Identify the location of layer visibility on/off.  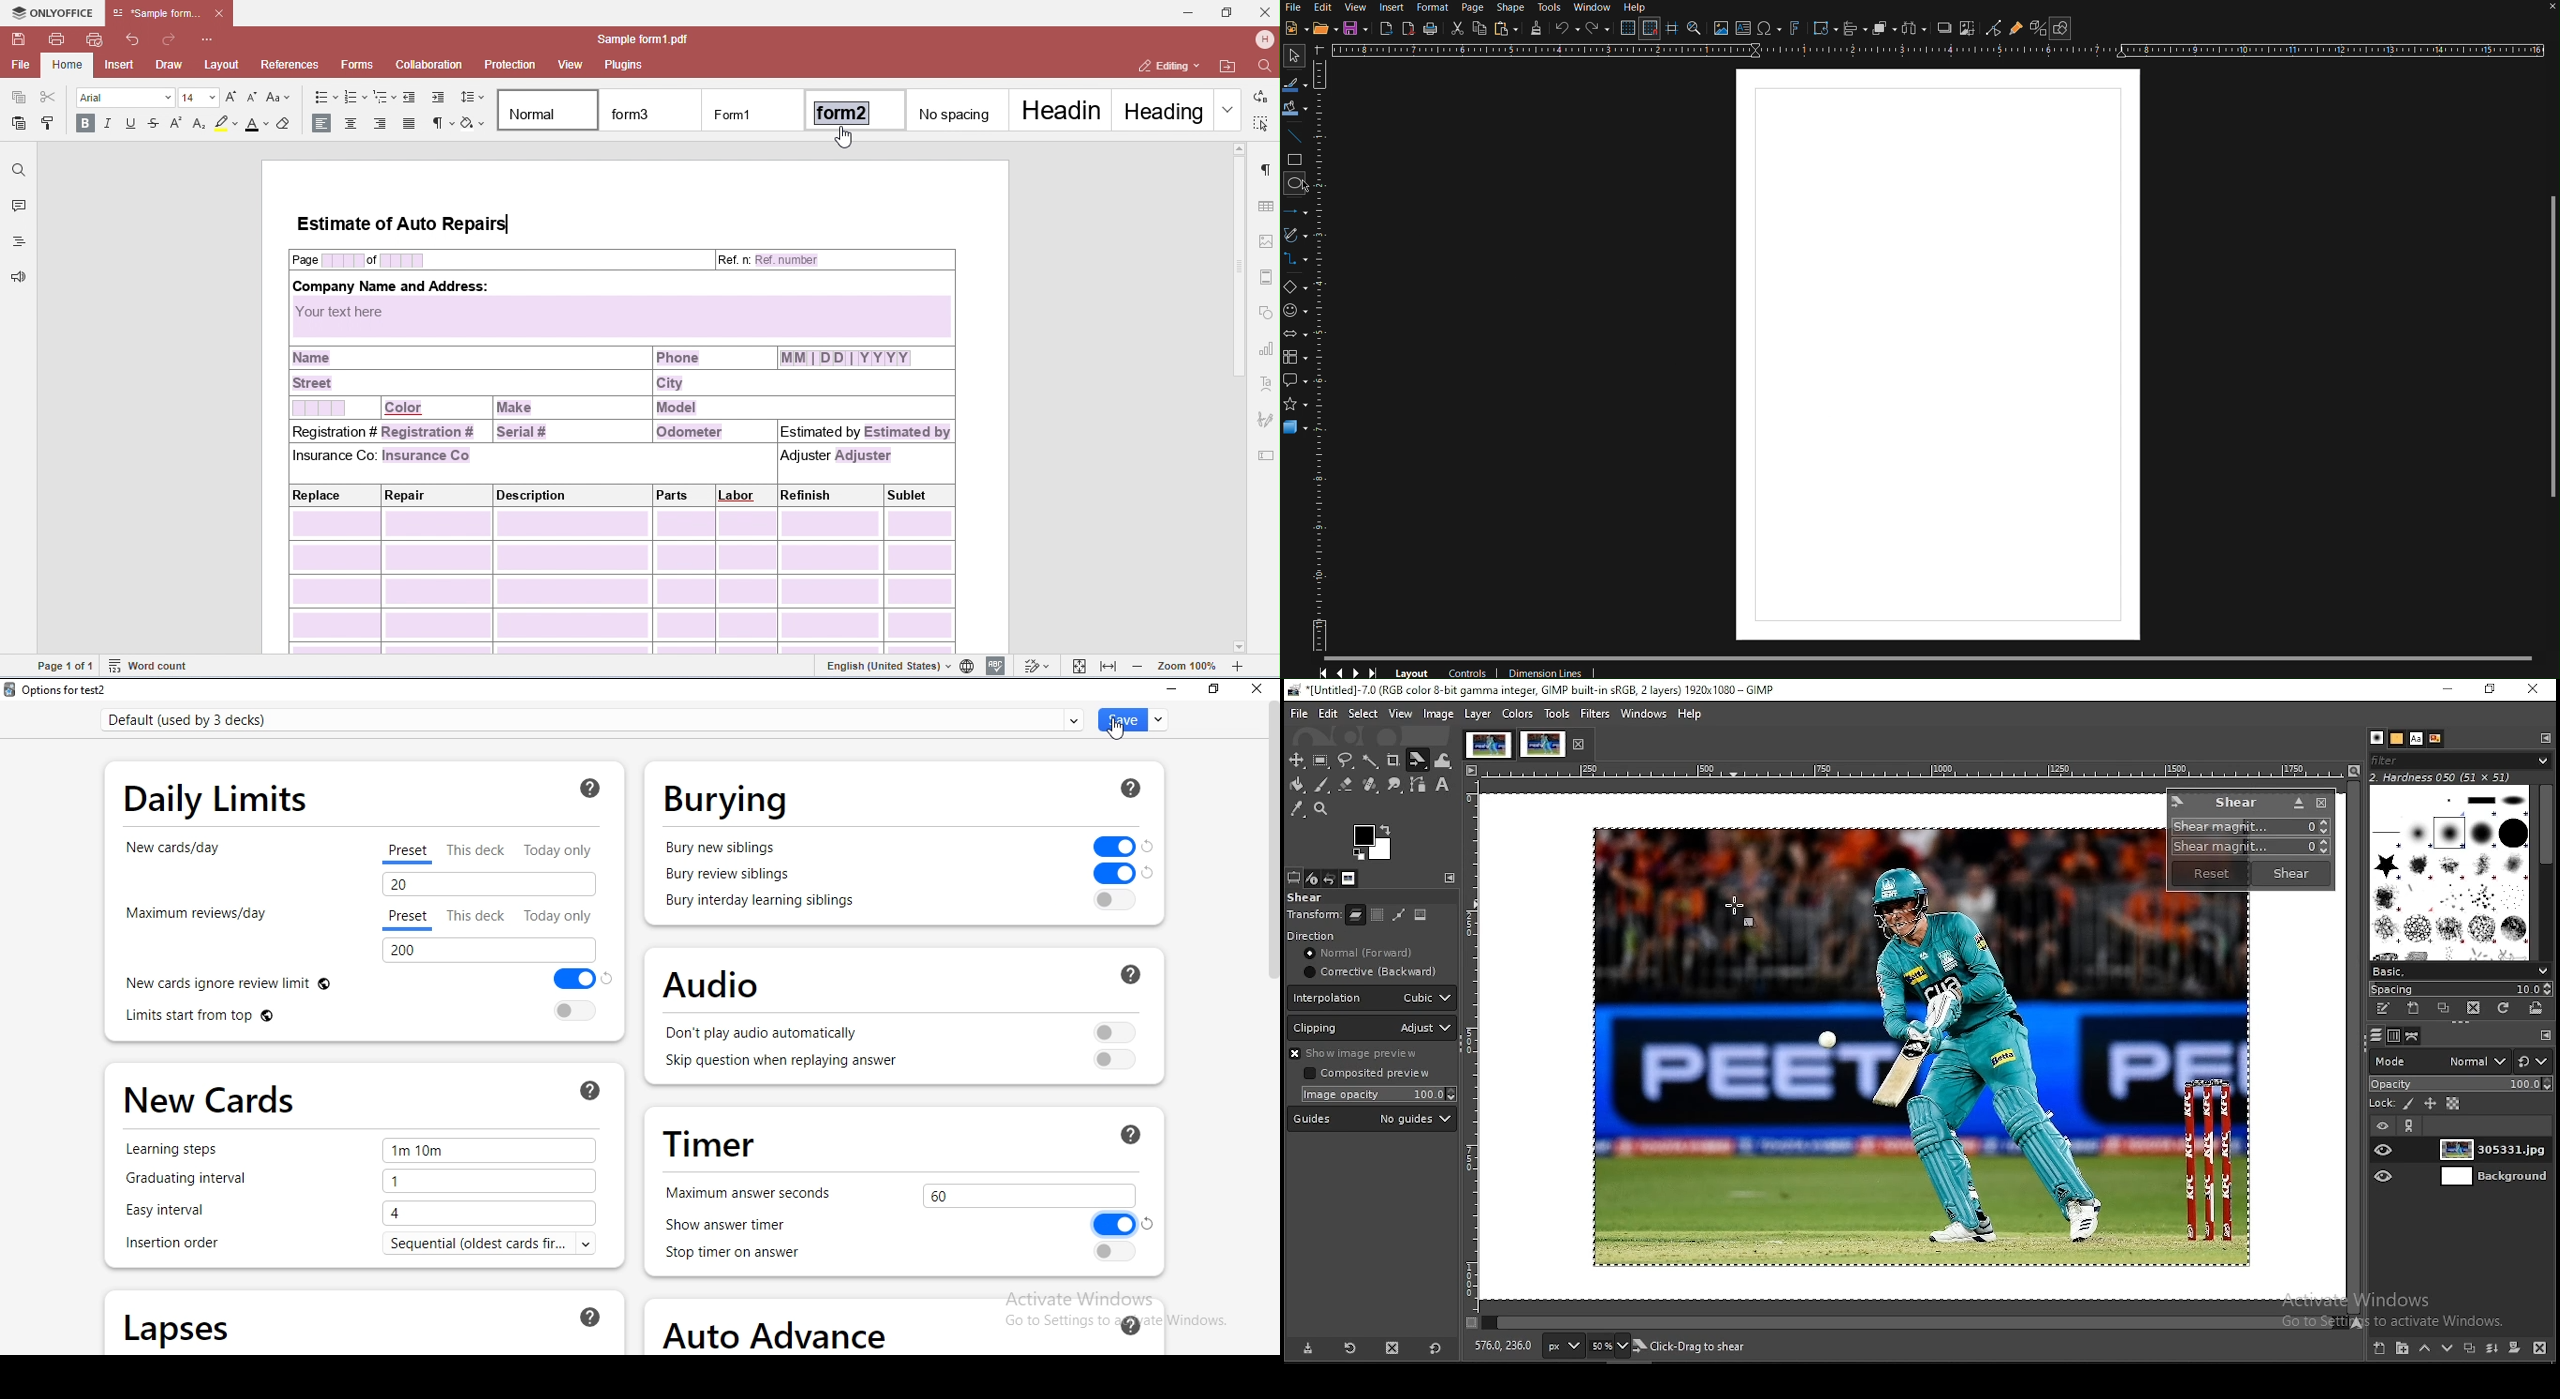
(2385, 1149).